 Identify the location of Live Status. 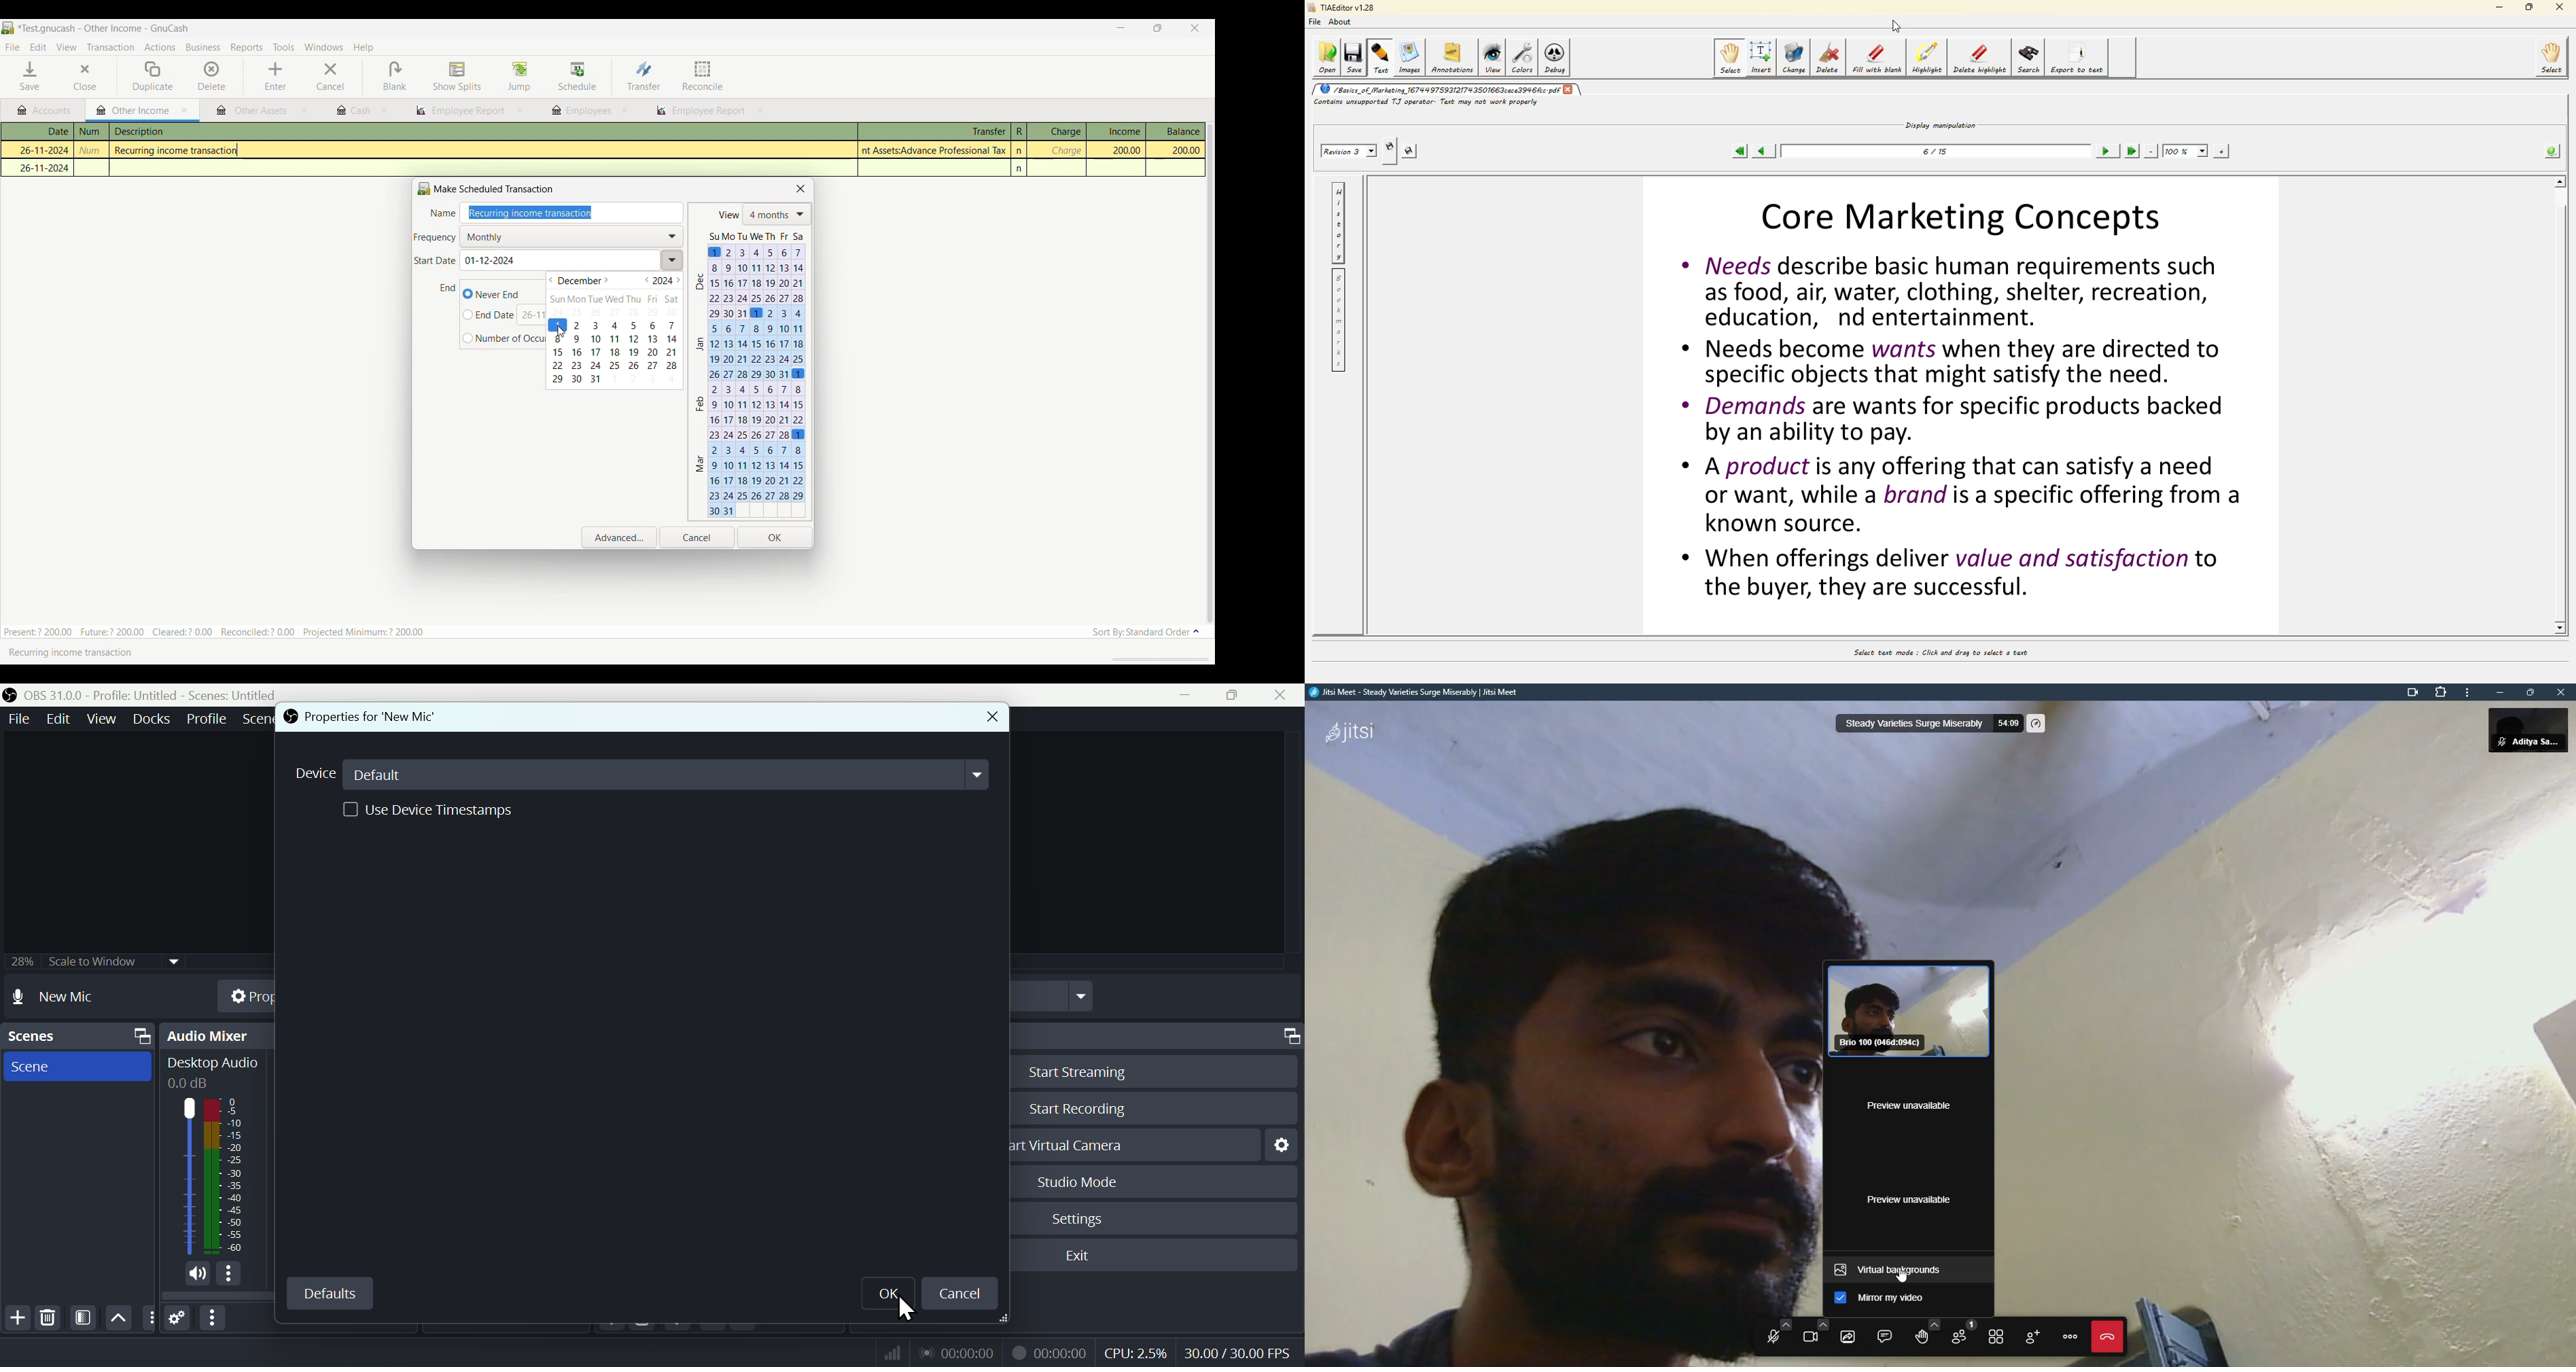
(956, 1351).